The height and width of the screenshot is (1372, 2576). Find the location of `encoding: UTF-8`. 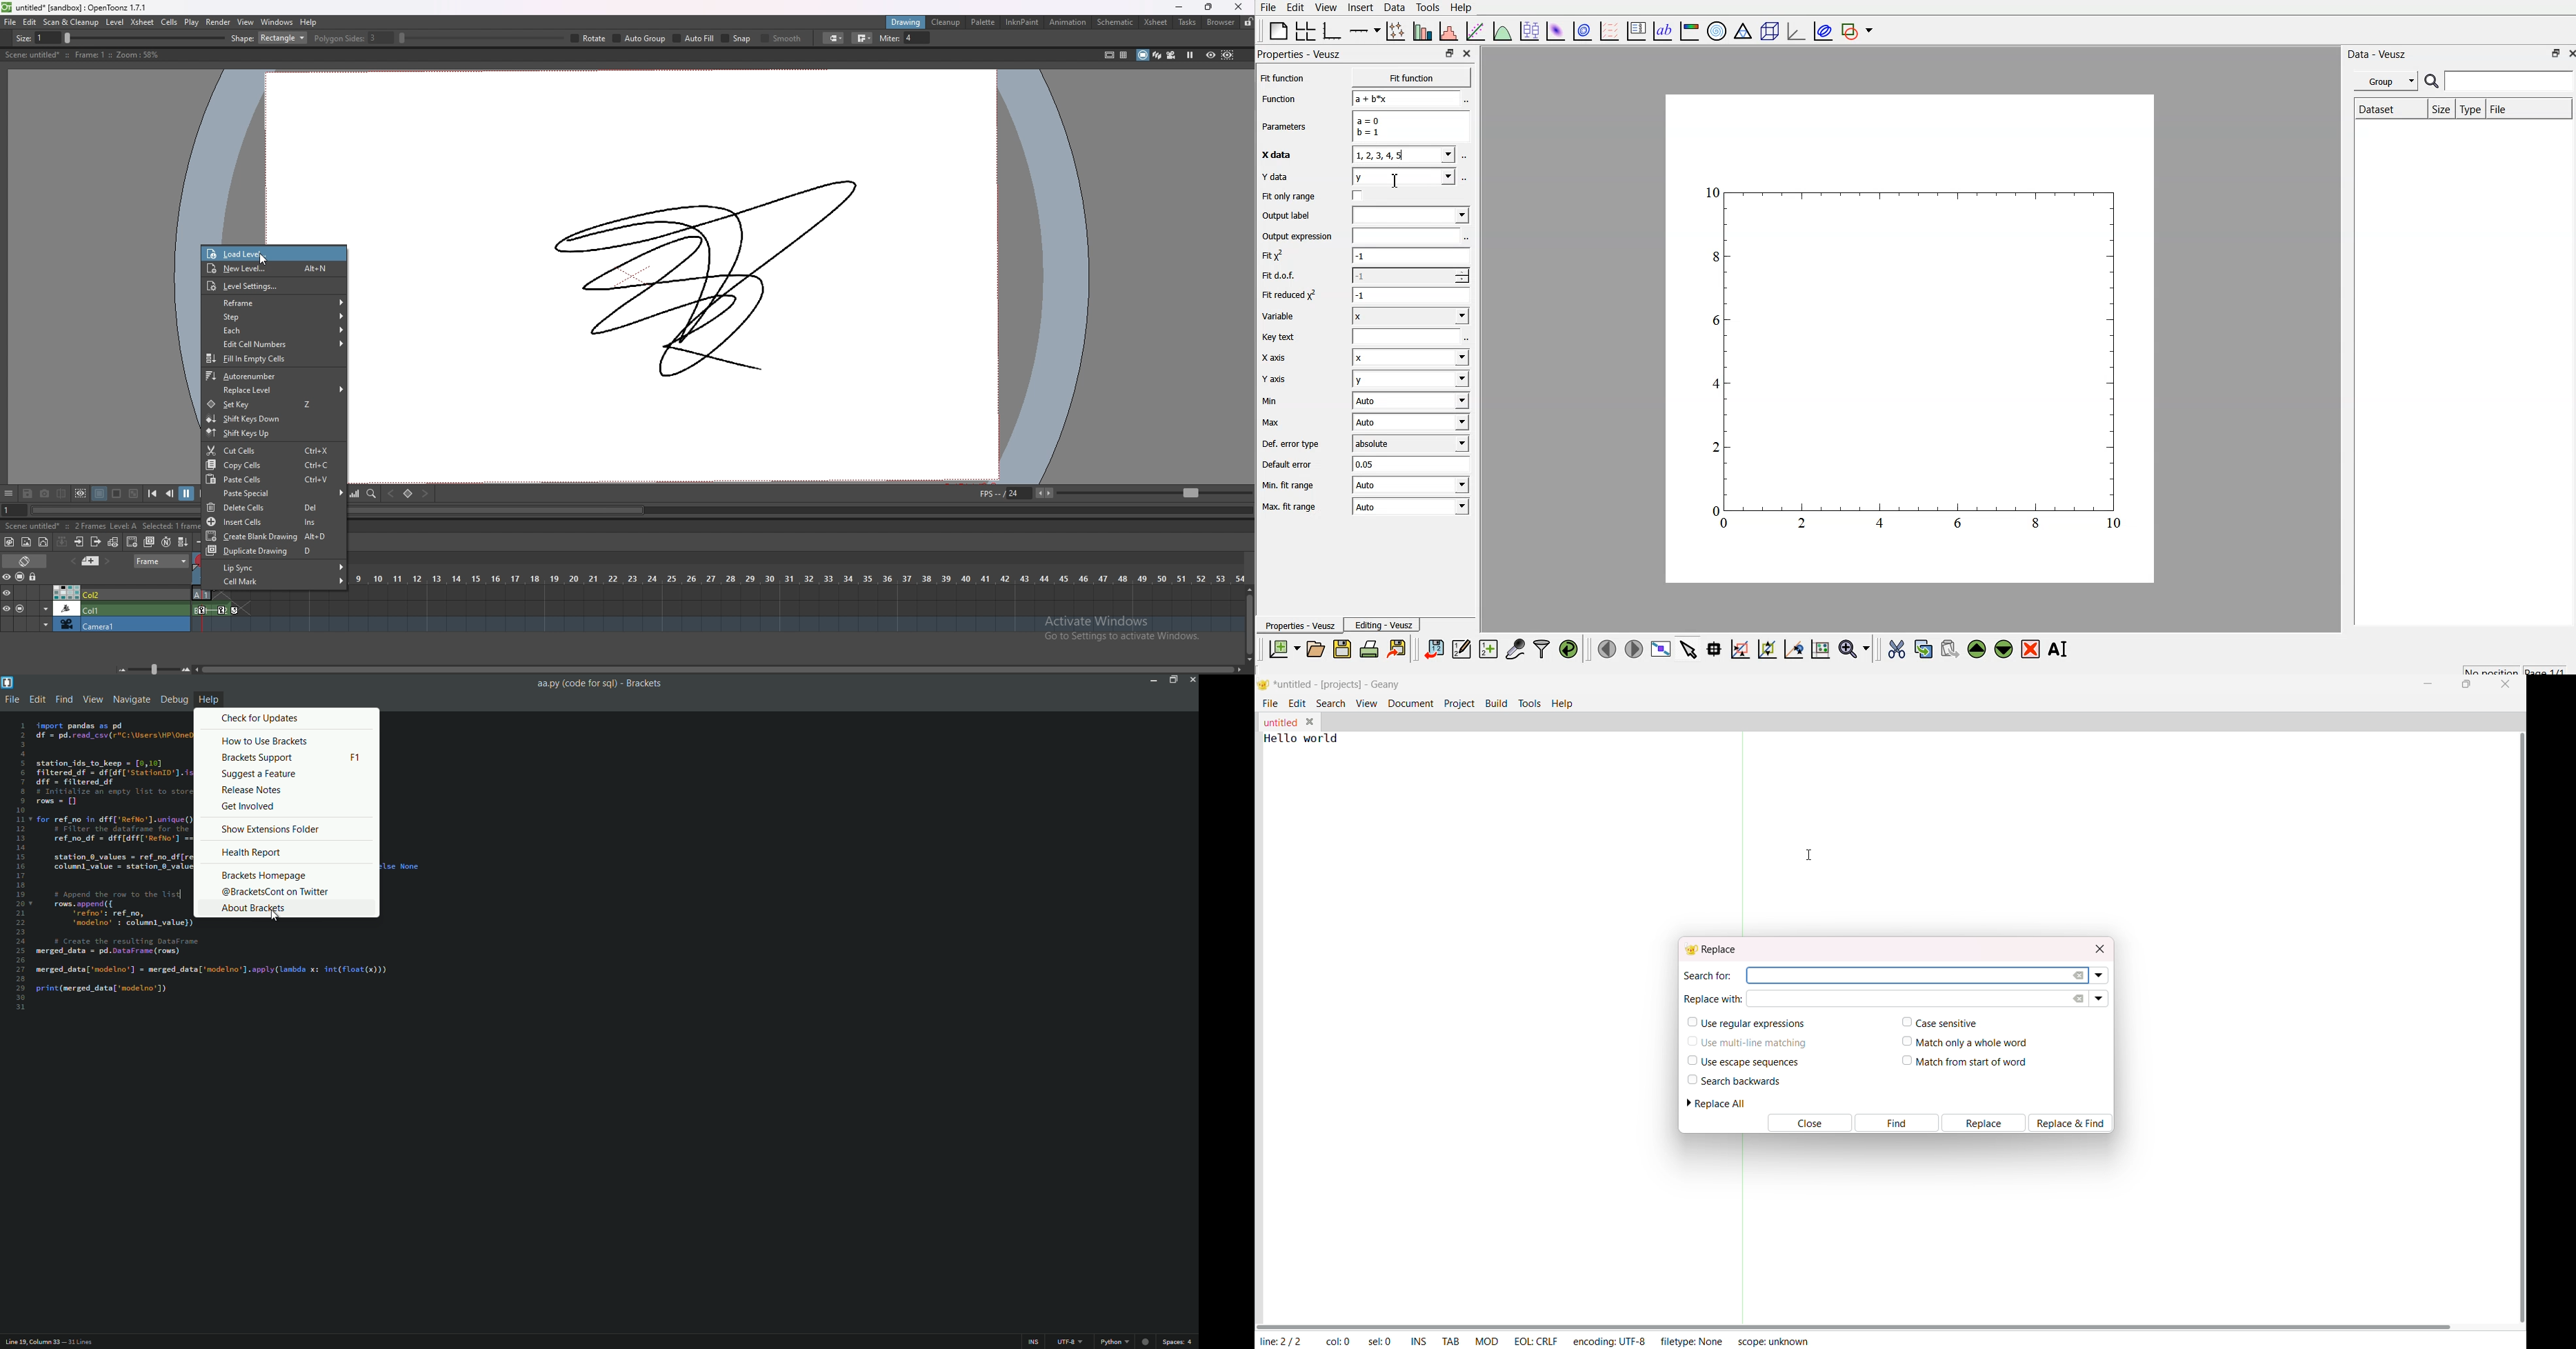

encoding: UTF-8 is located at coordinates (1608, 1340).